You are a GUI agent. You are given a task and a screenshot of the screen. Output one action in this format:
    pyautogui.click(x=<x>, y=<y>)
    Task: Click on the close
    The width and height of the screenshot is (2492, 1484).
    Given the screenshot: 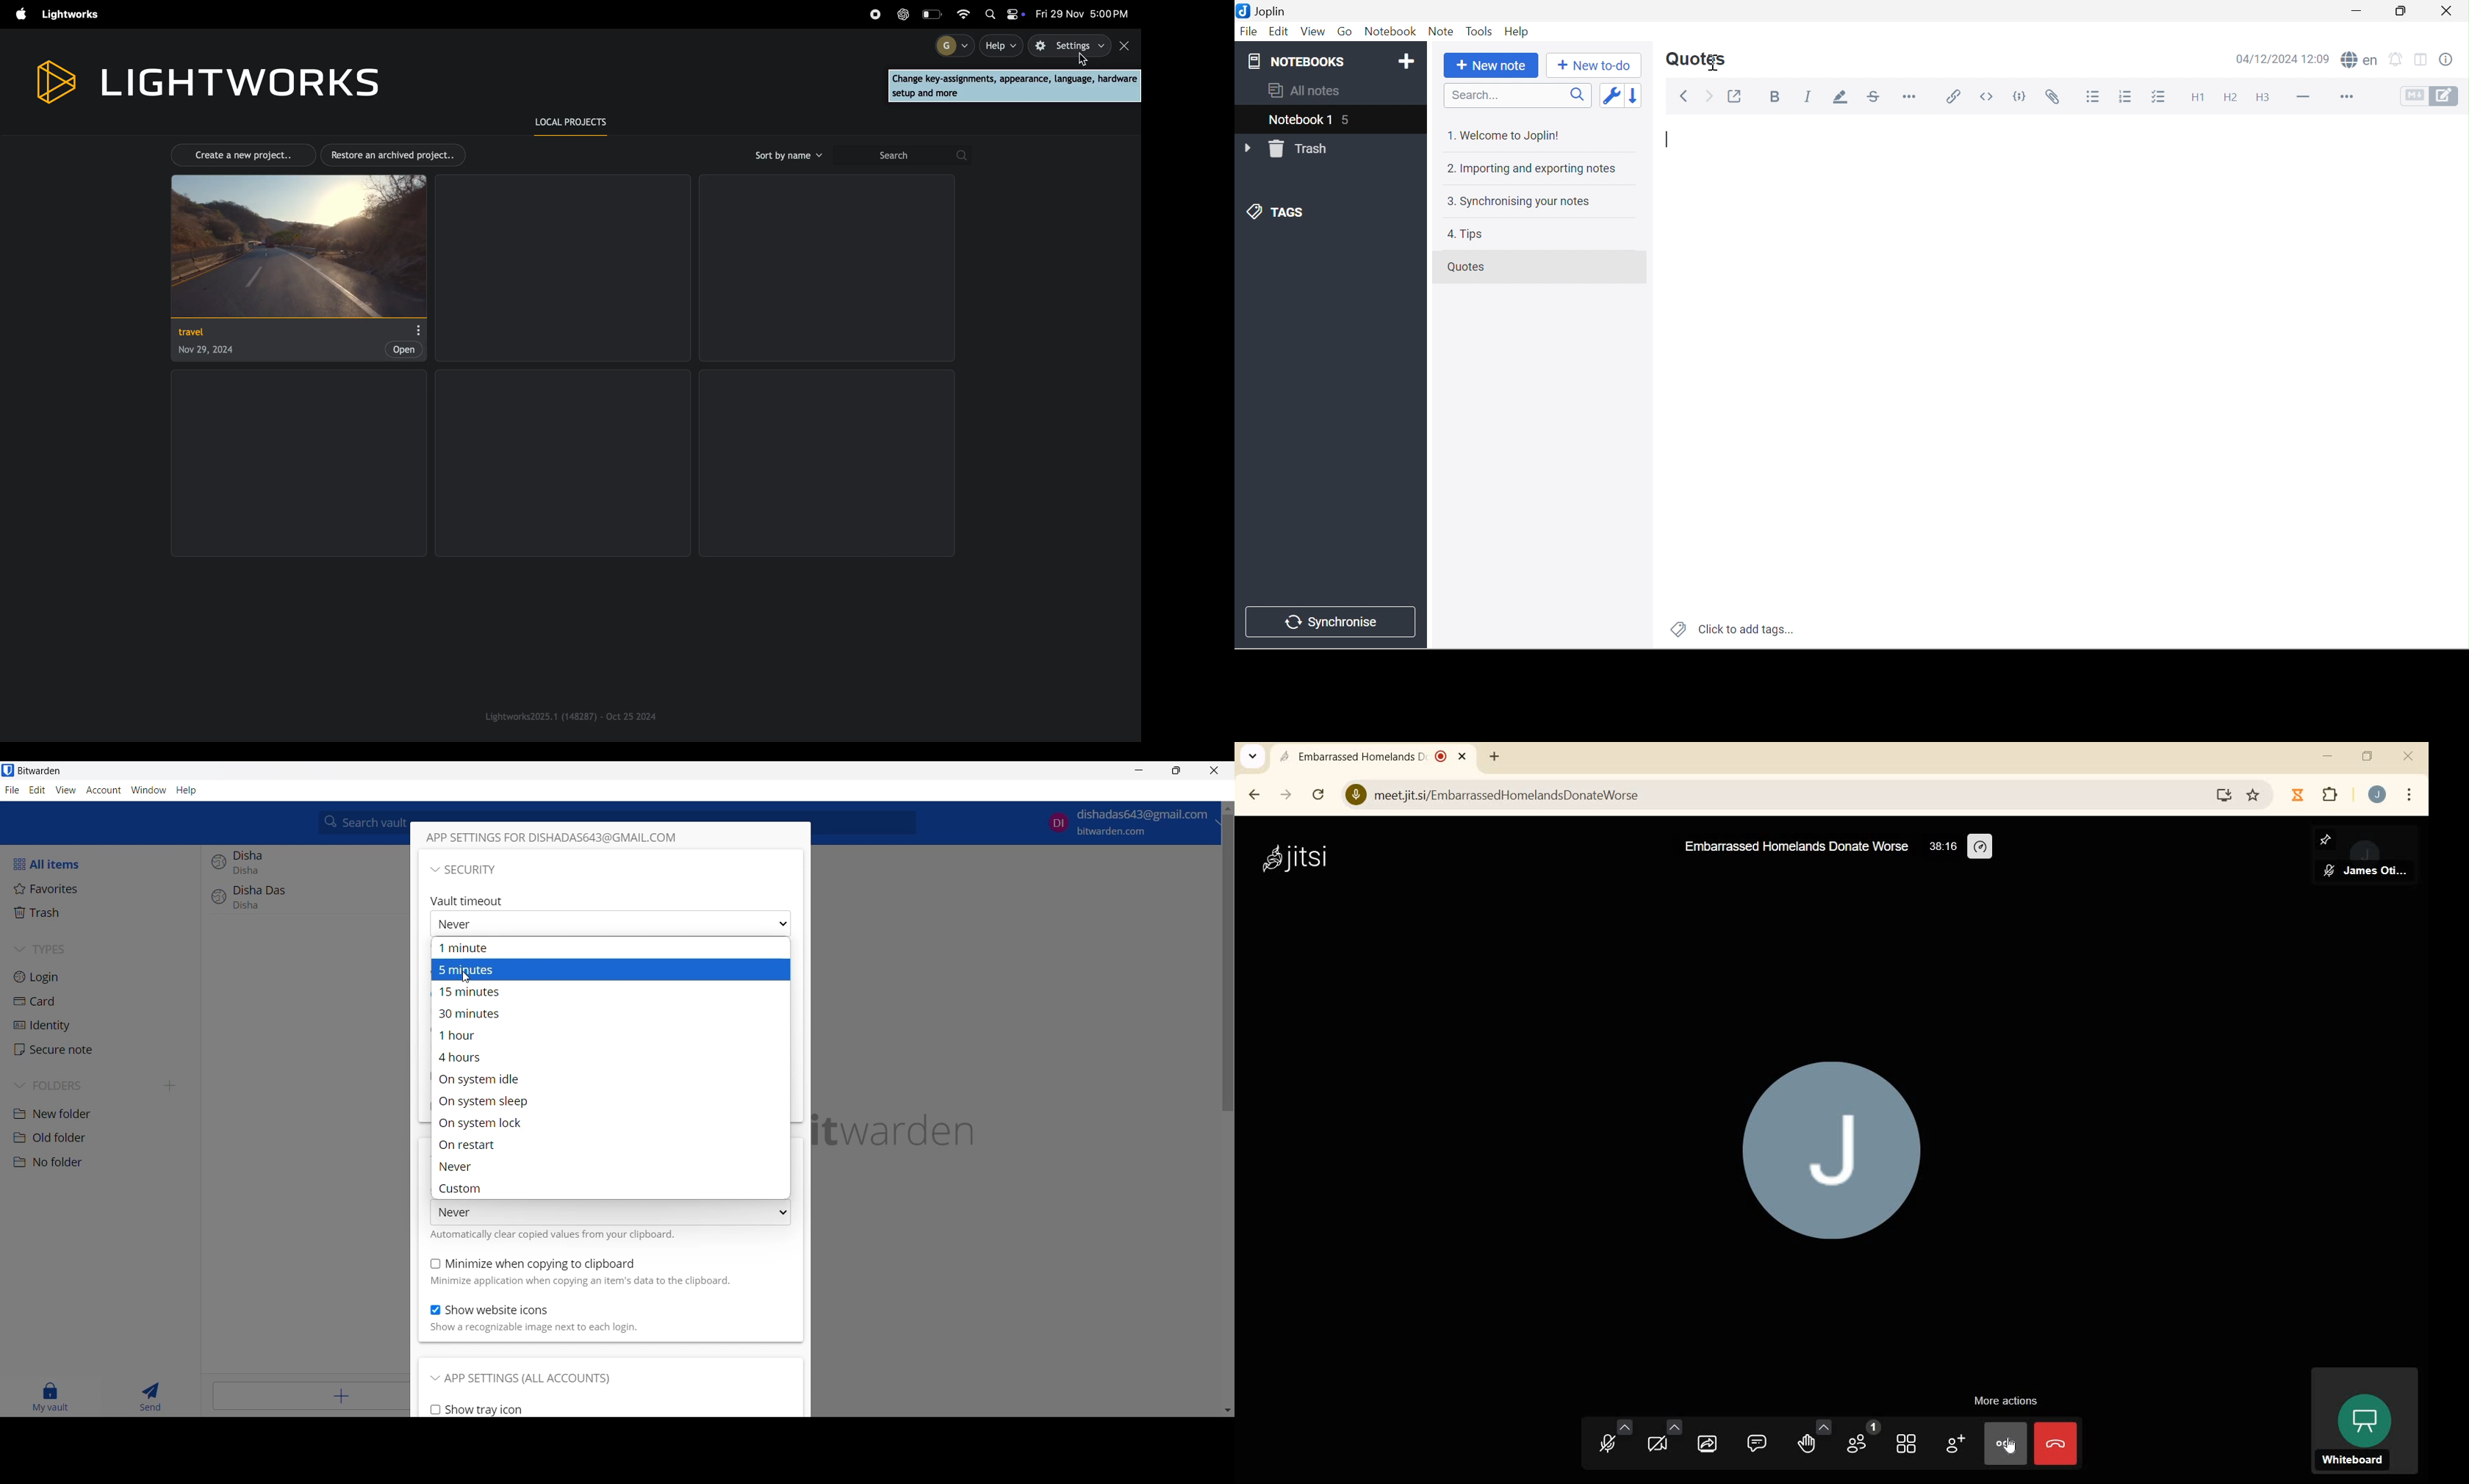 What is the action you would take?
    pyautogui.click(x=1126, y=46)
    